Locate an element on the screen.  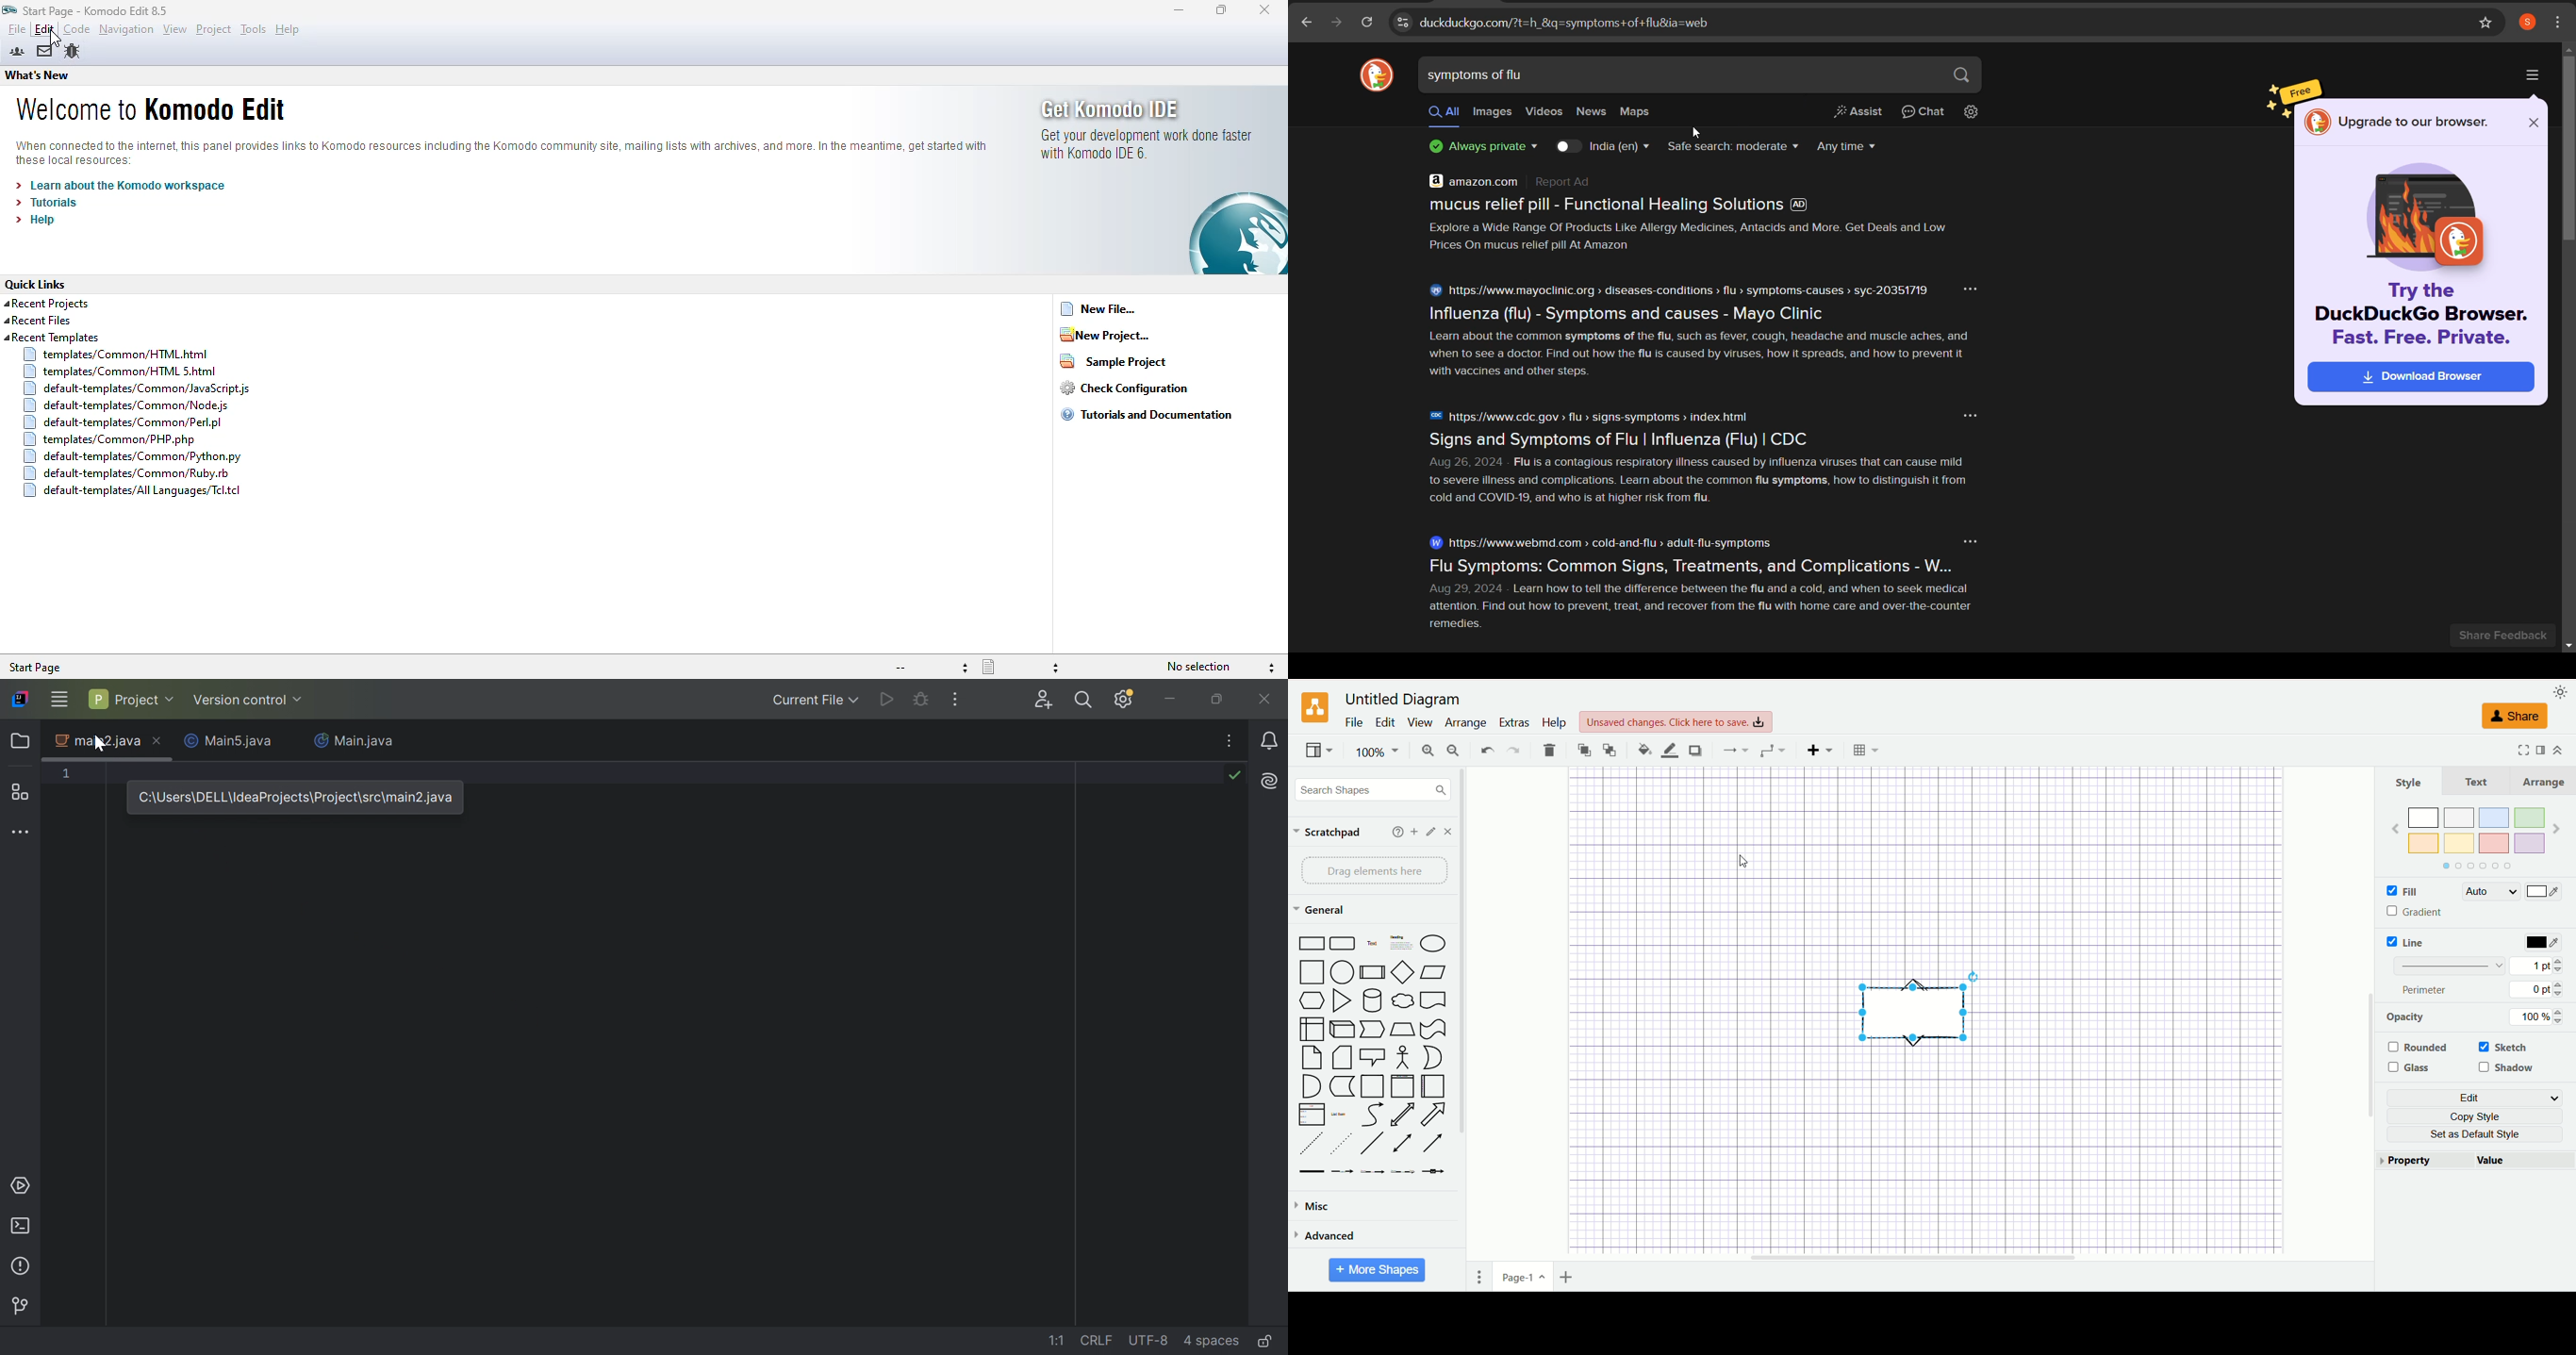
zoom in is located at coordinates (1426, 749).